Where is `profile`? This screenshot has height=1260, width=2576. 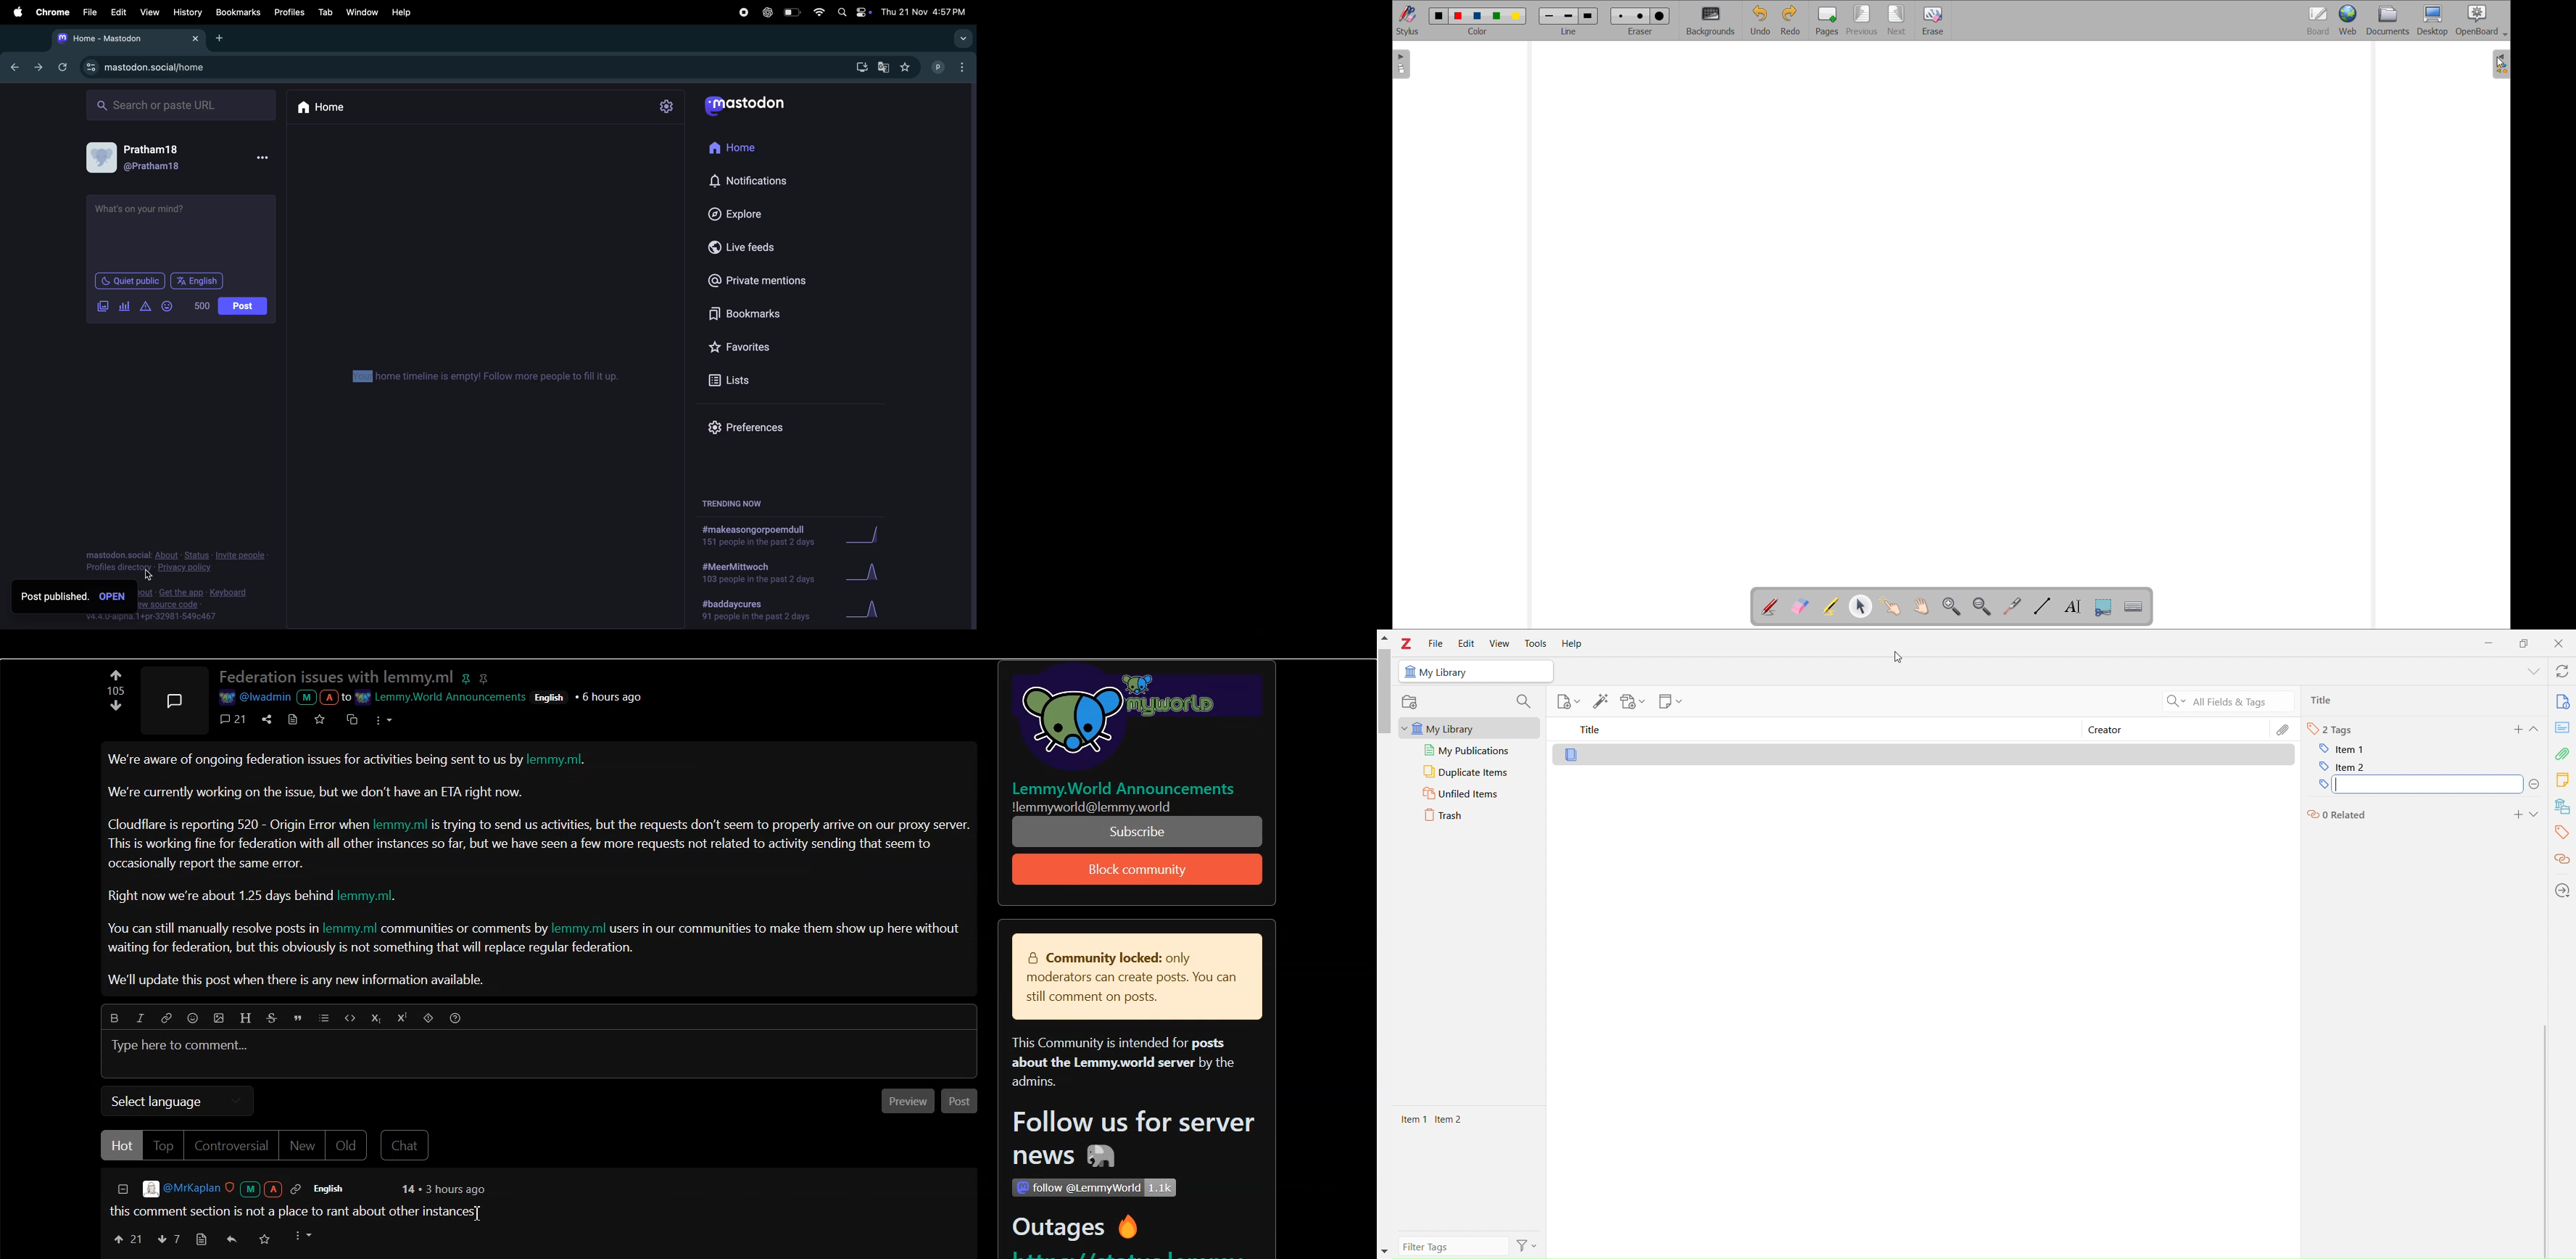
profile is located at coordinates (935, 66).